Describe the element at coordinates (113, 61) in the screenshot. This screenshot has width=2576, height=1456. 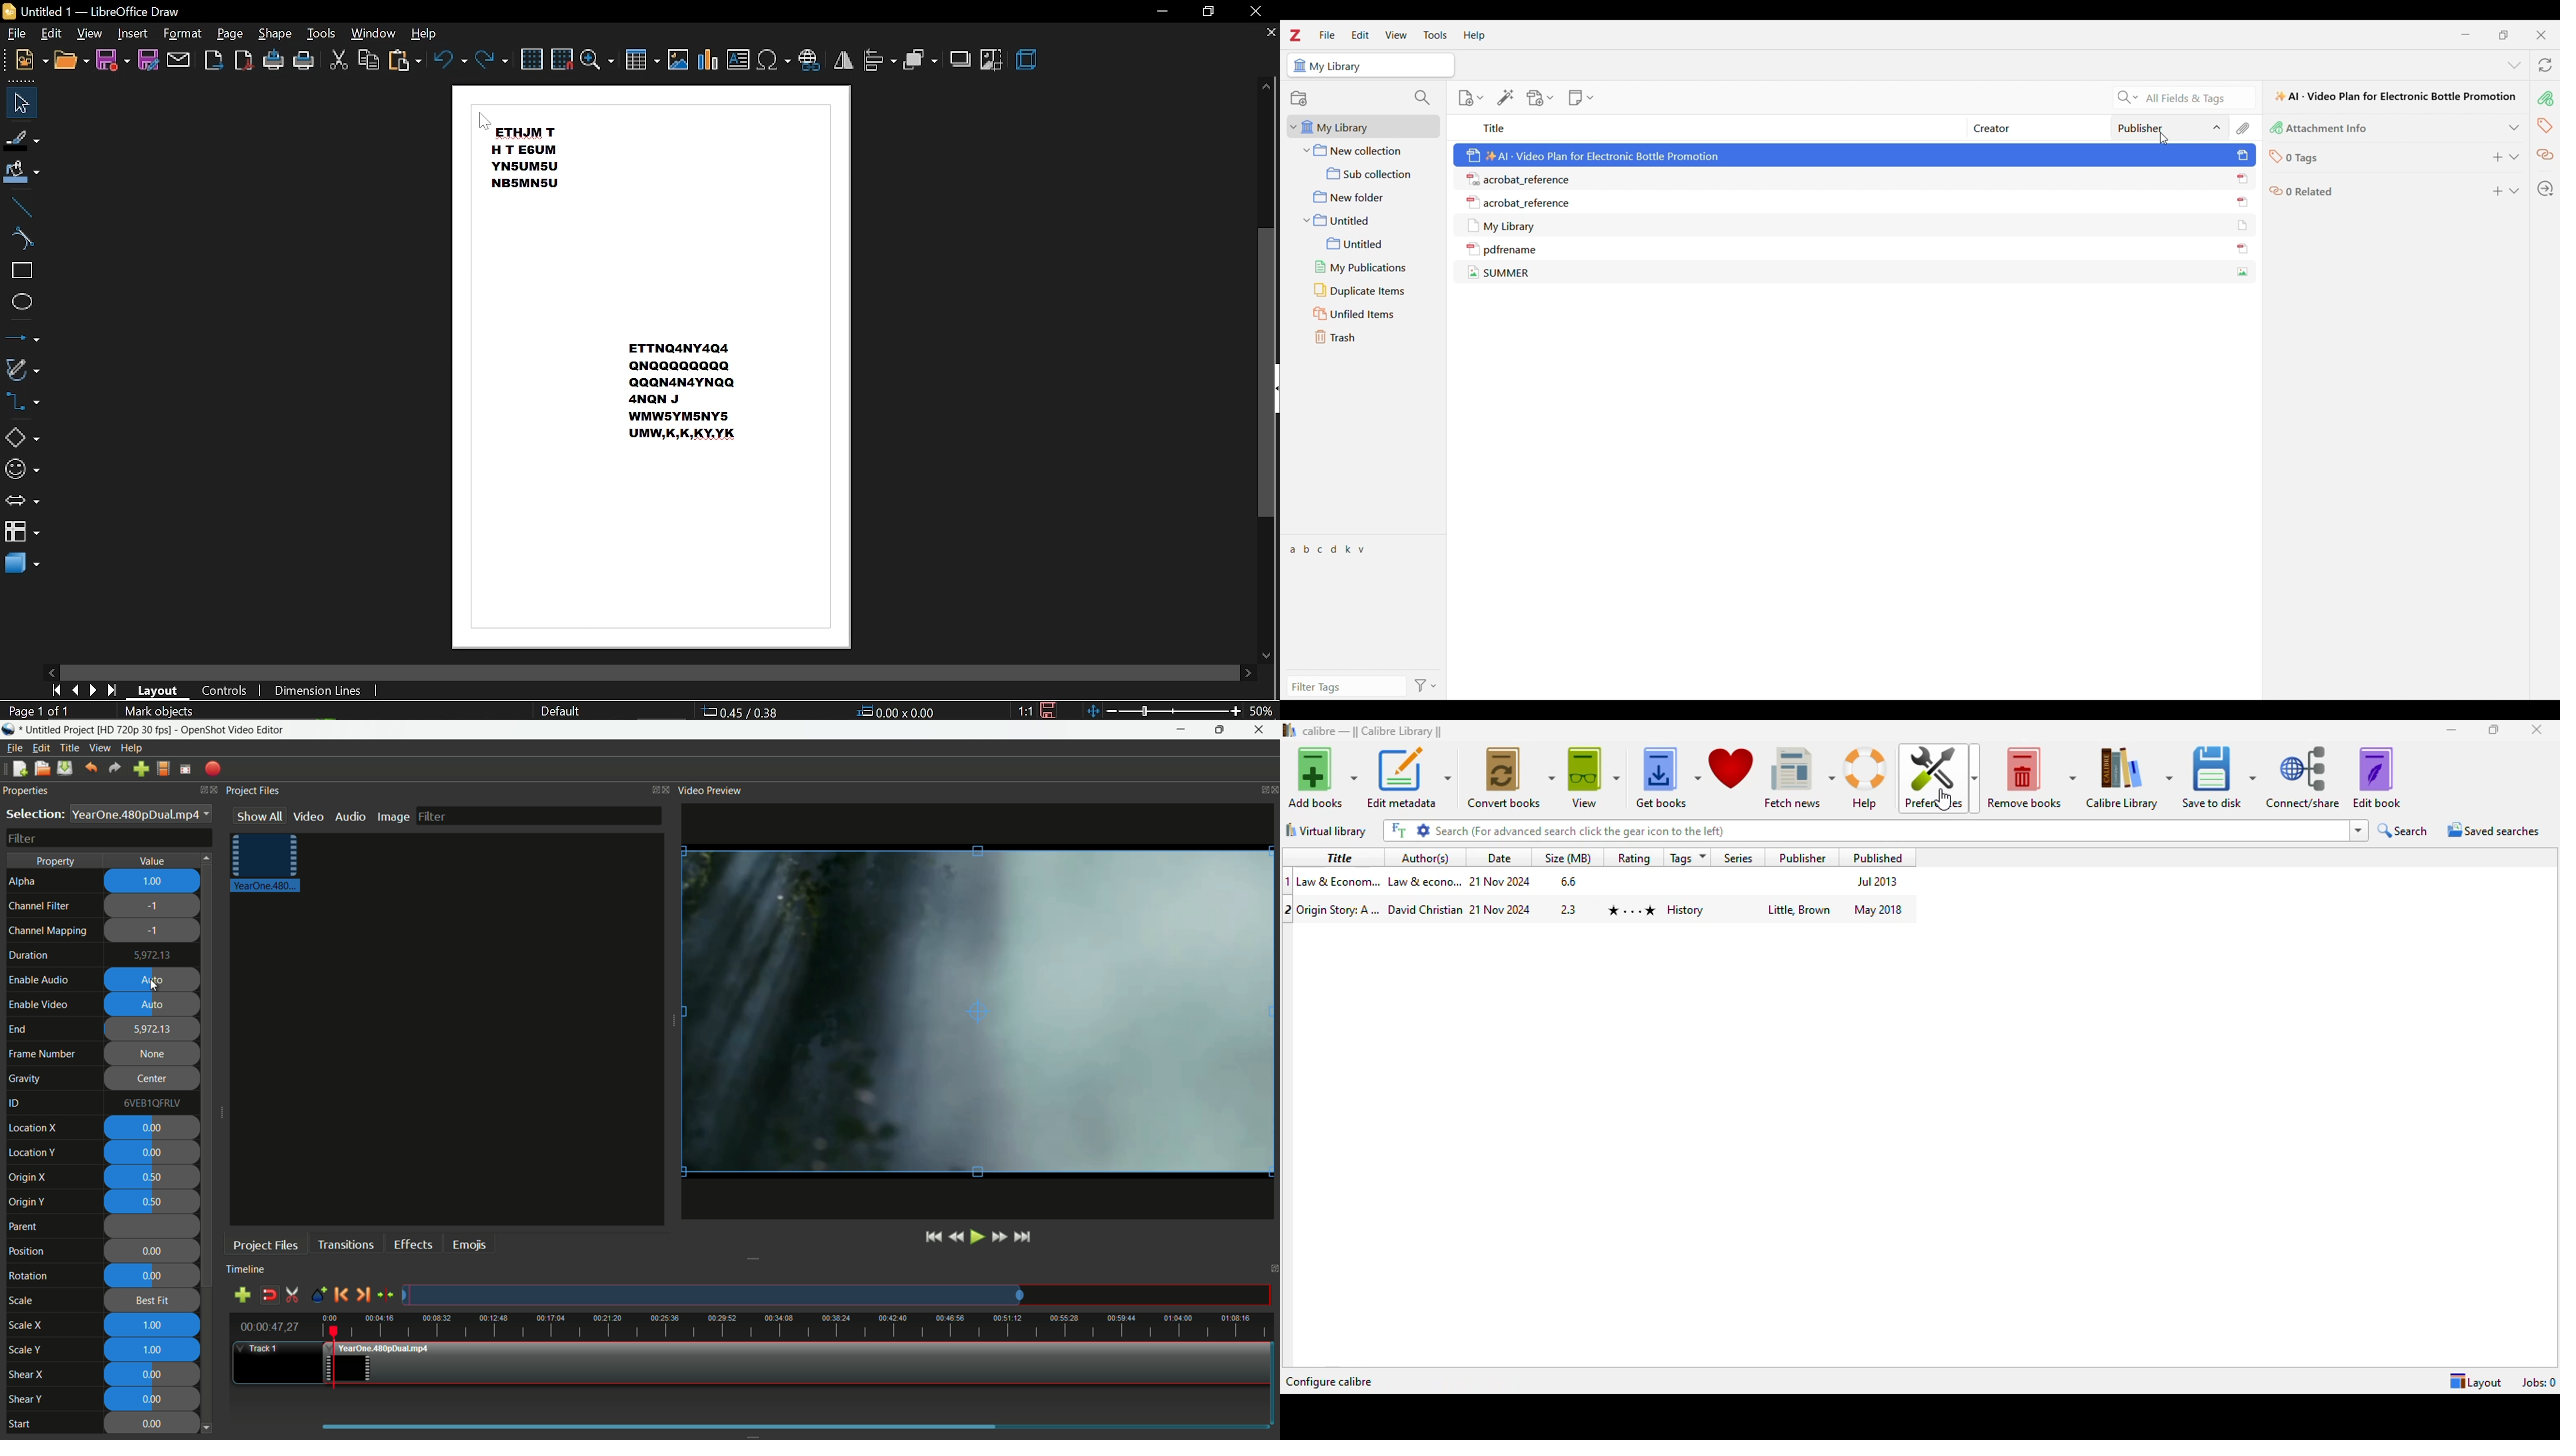
I see `save ` at that location.